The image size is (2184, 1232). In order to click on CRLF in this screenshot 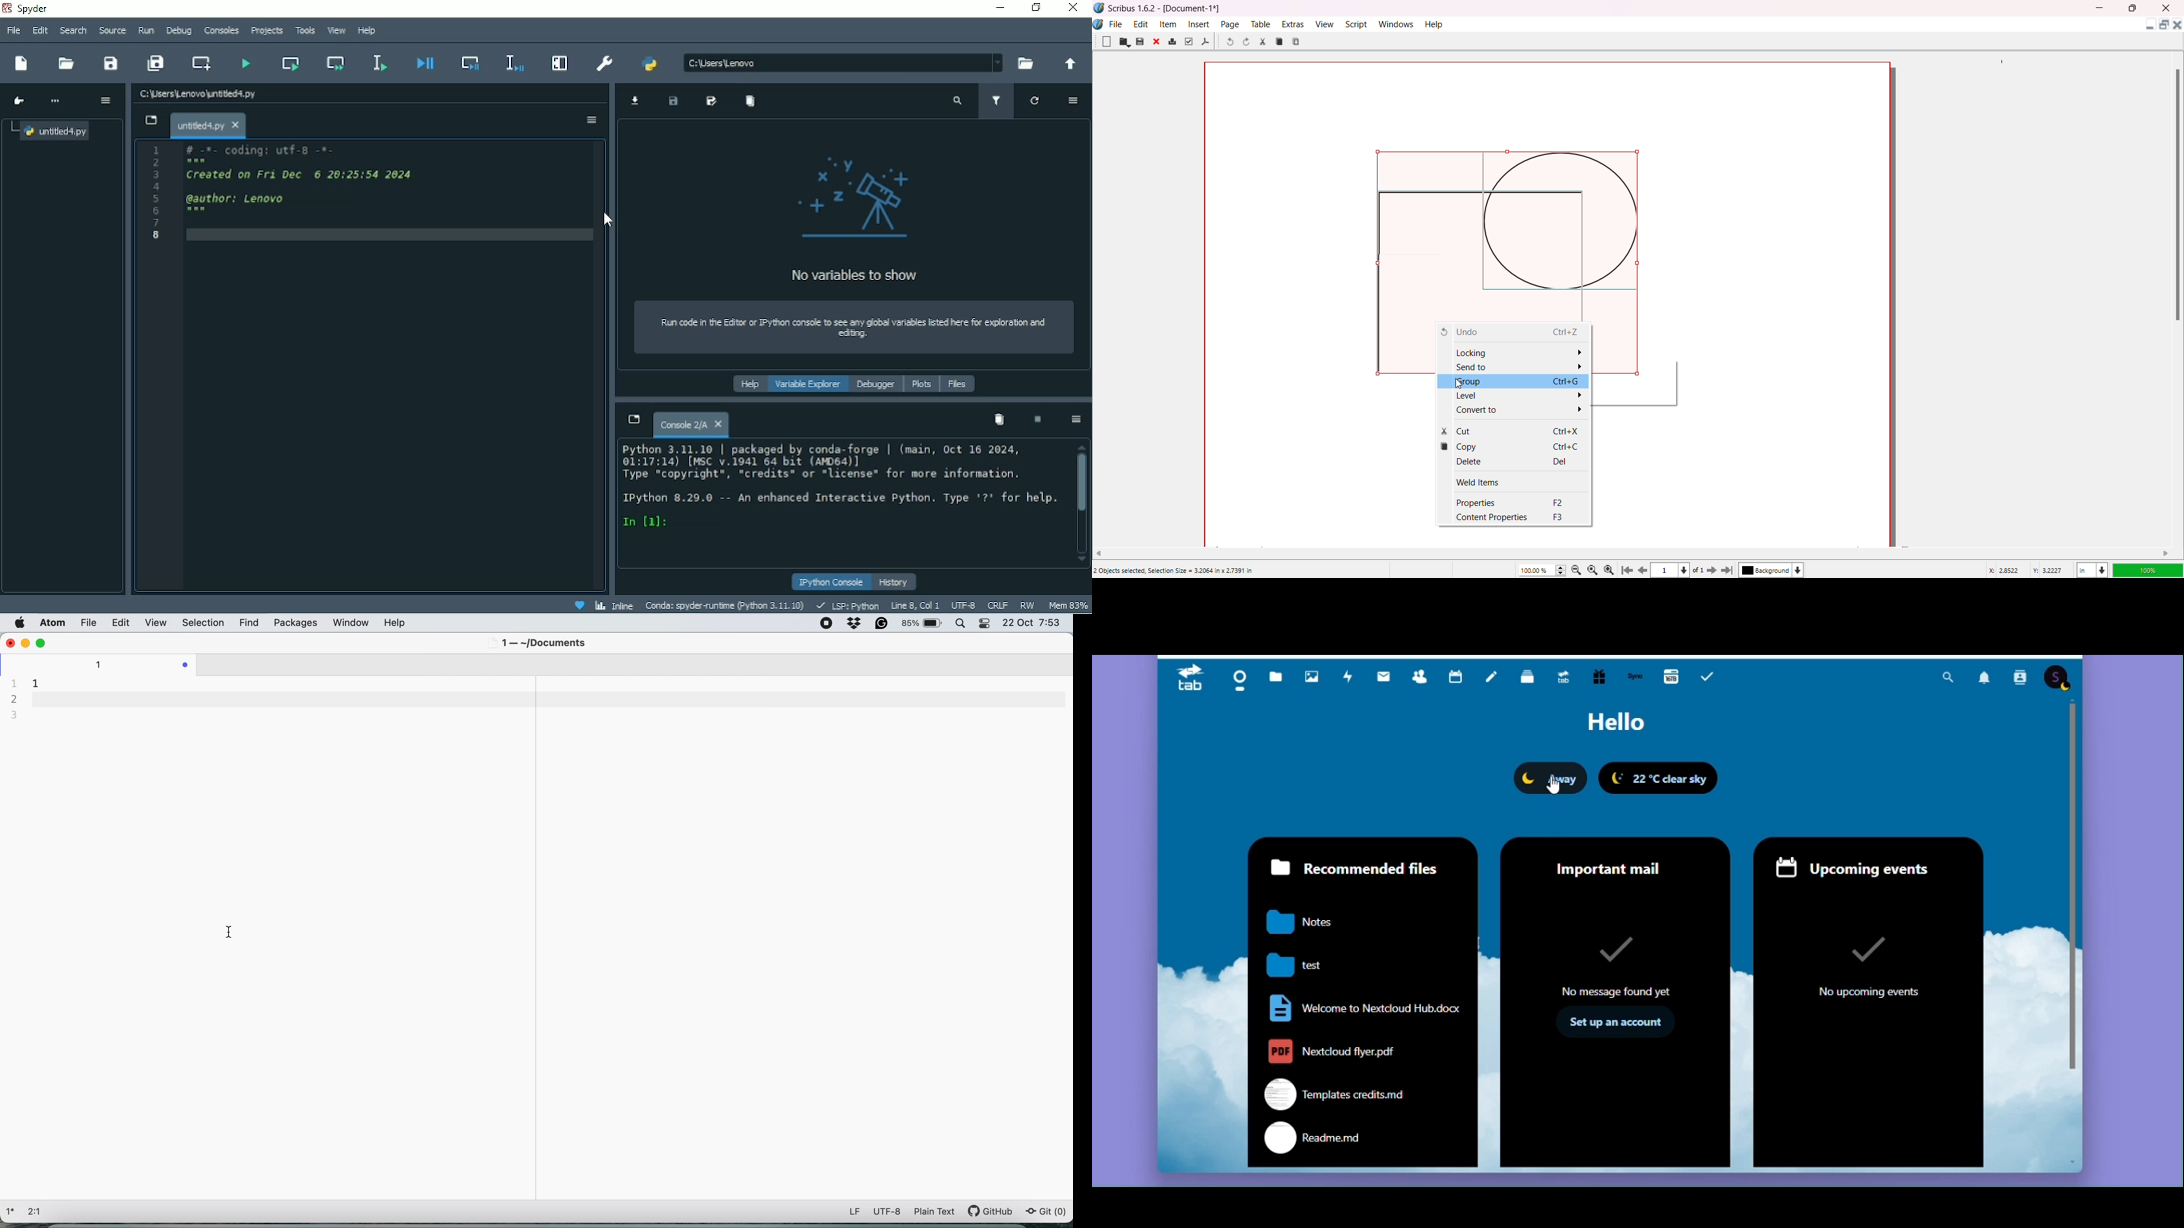, I will do `click(998, 604)`.